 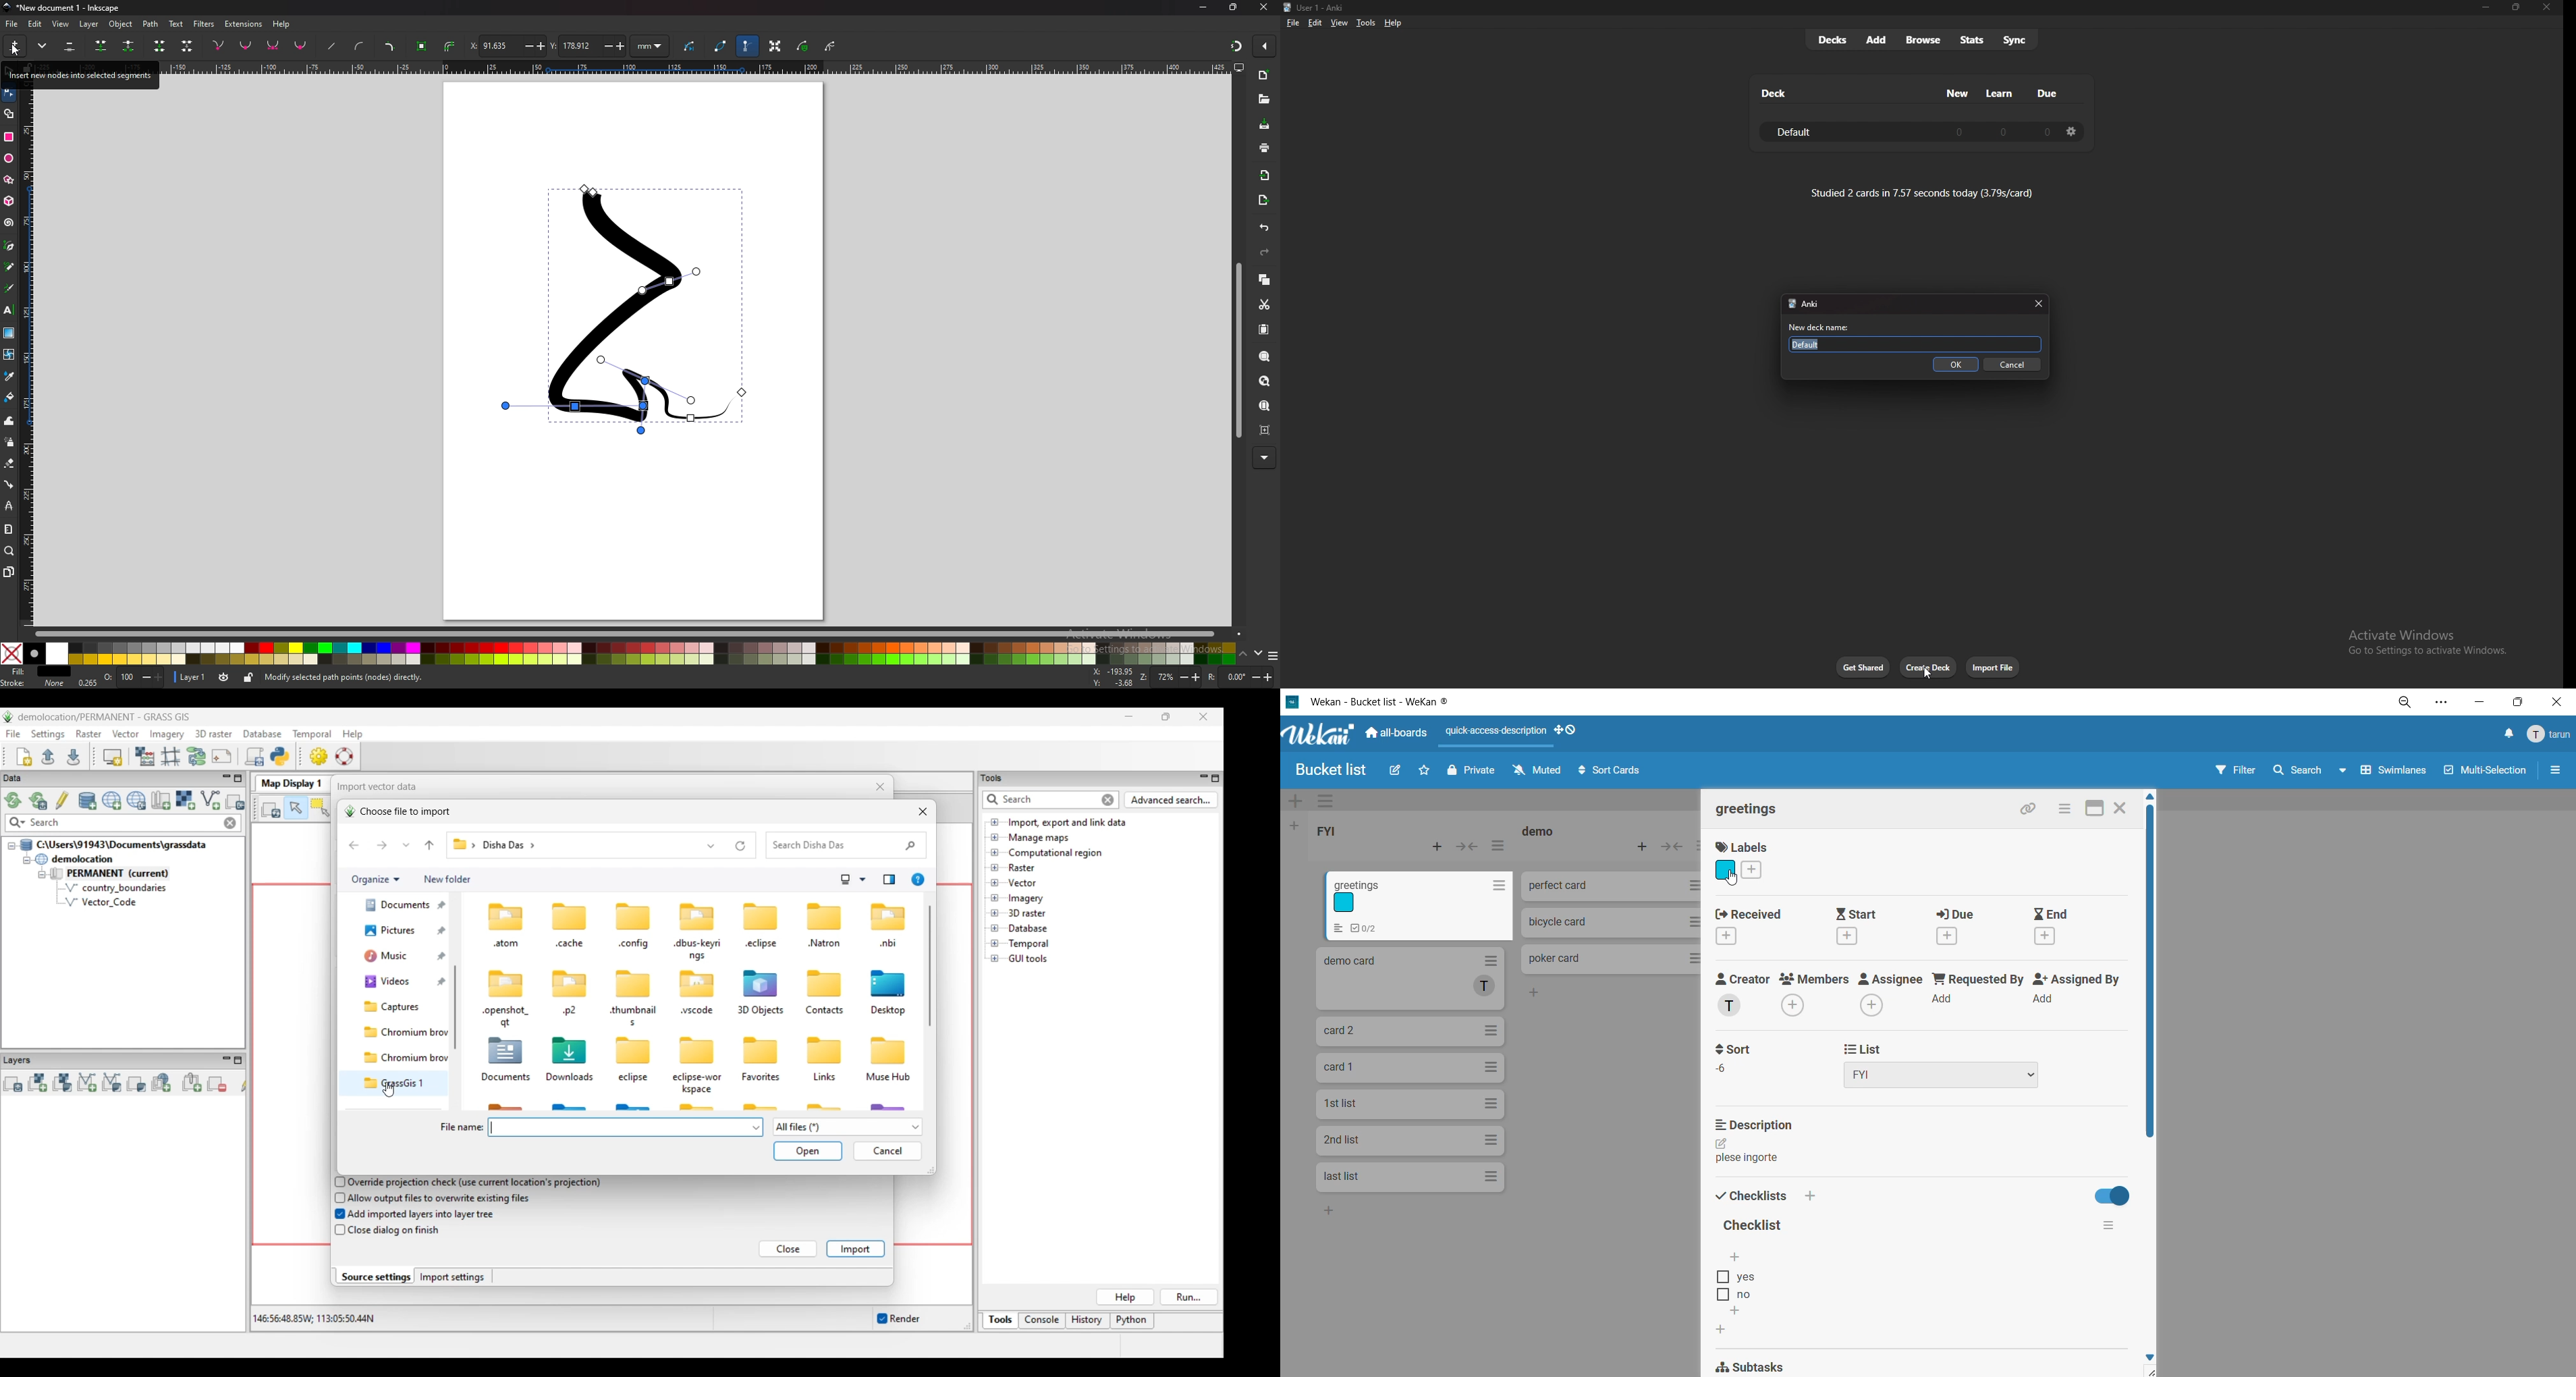 I want to click on Anki, so click(x=1819, y=305).